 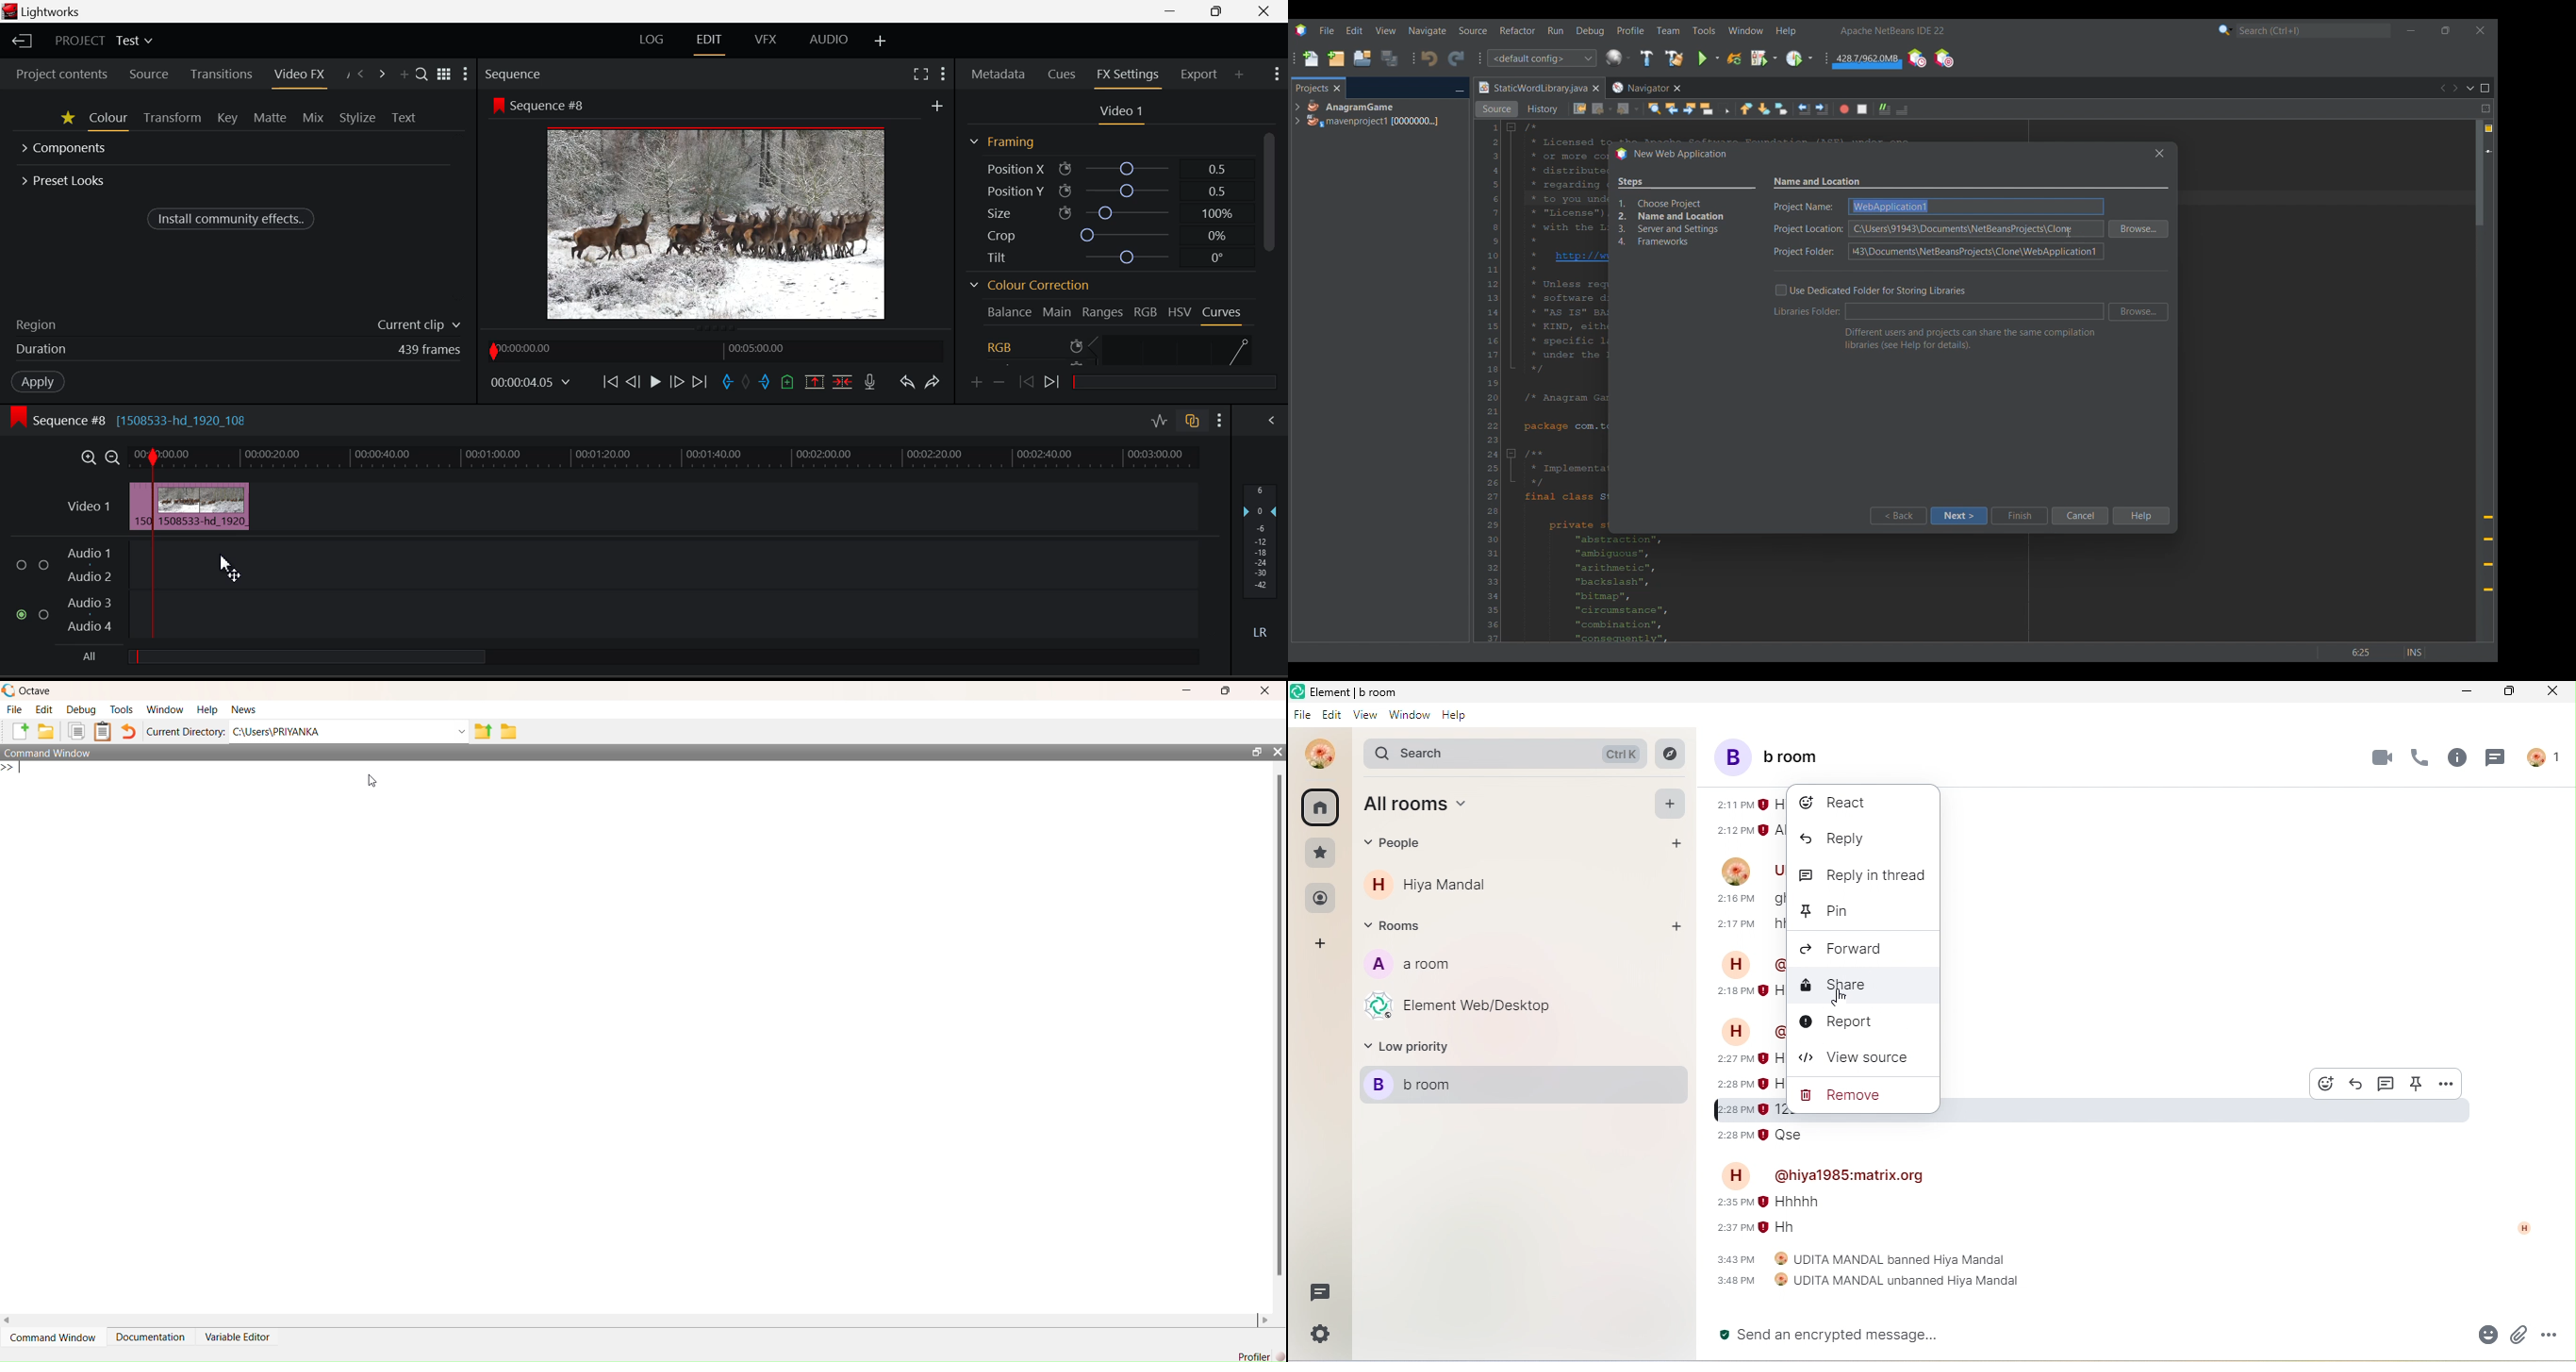 I want to click on @hiya1985:matrix.org, so click(x=1851, y=1174).